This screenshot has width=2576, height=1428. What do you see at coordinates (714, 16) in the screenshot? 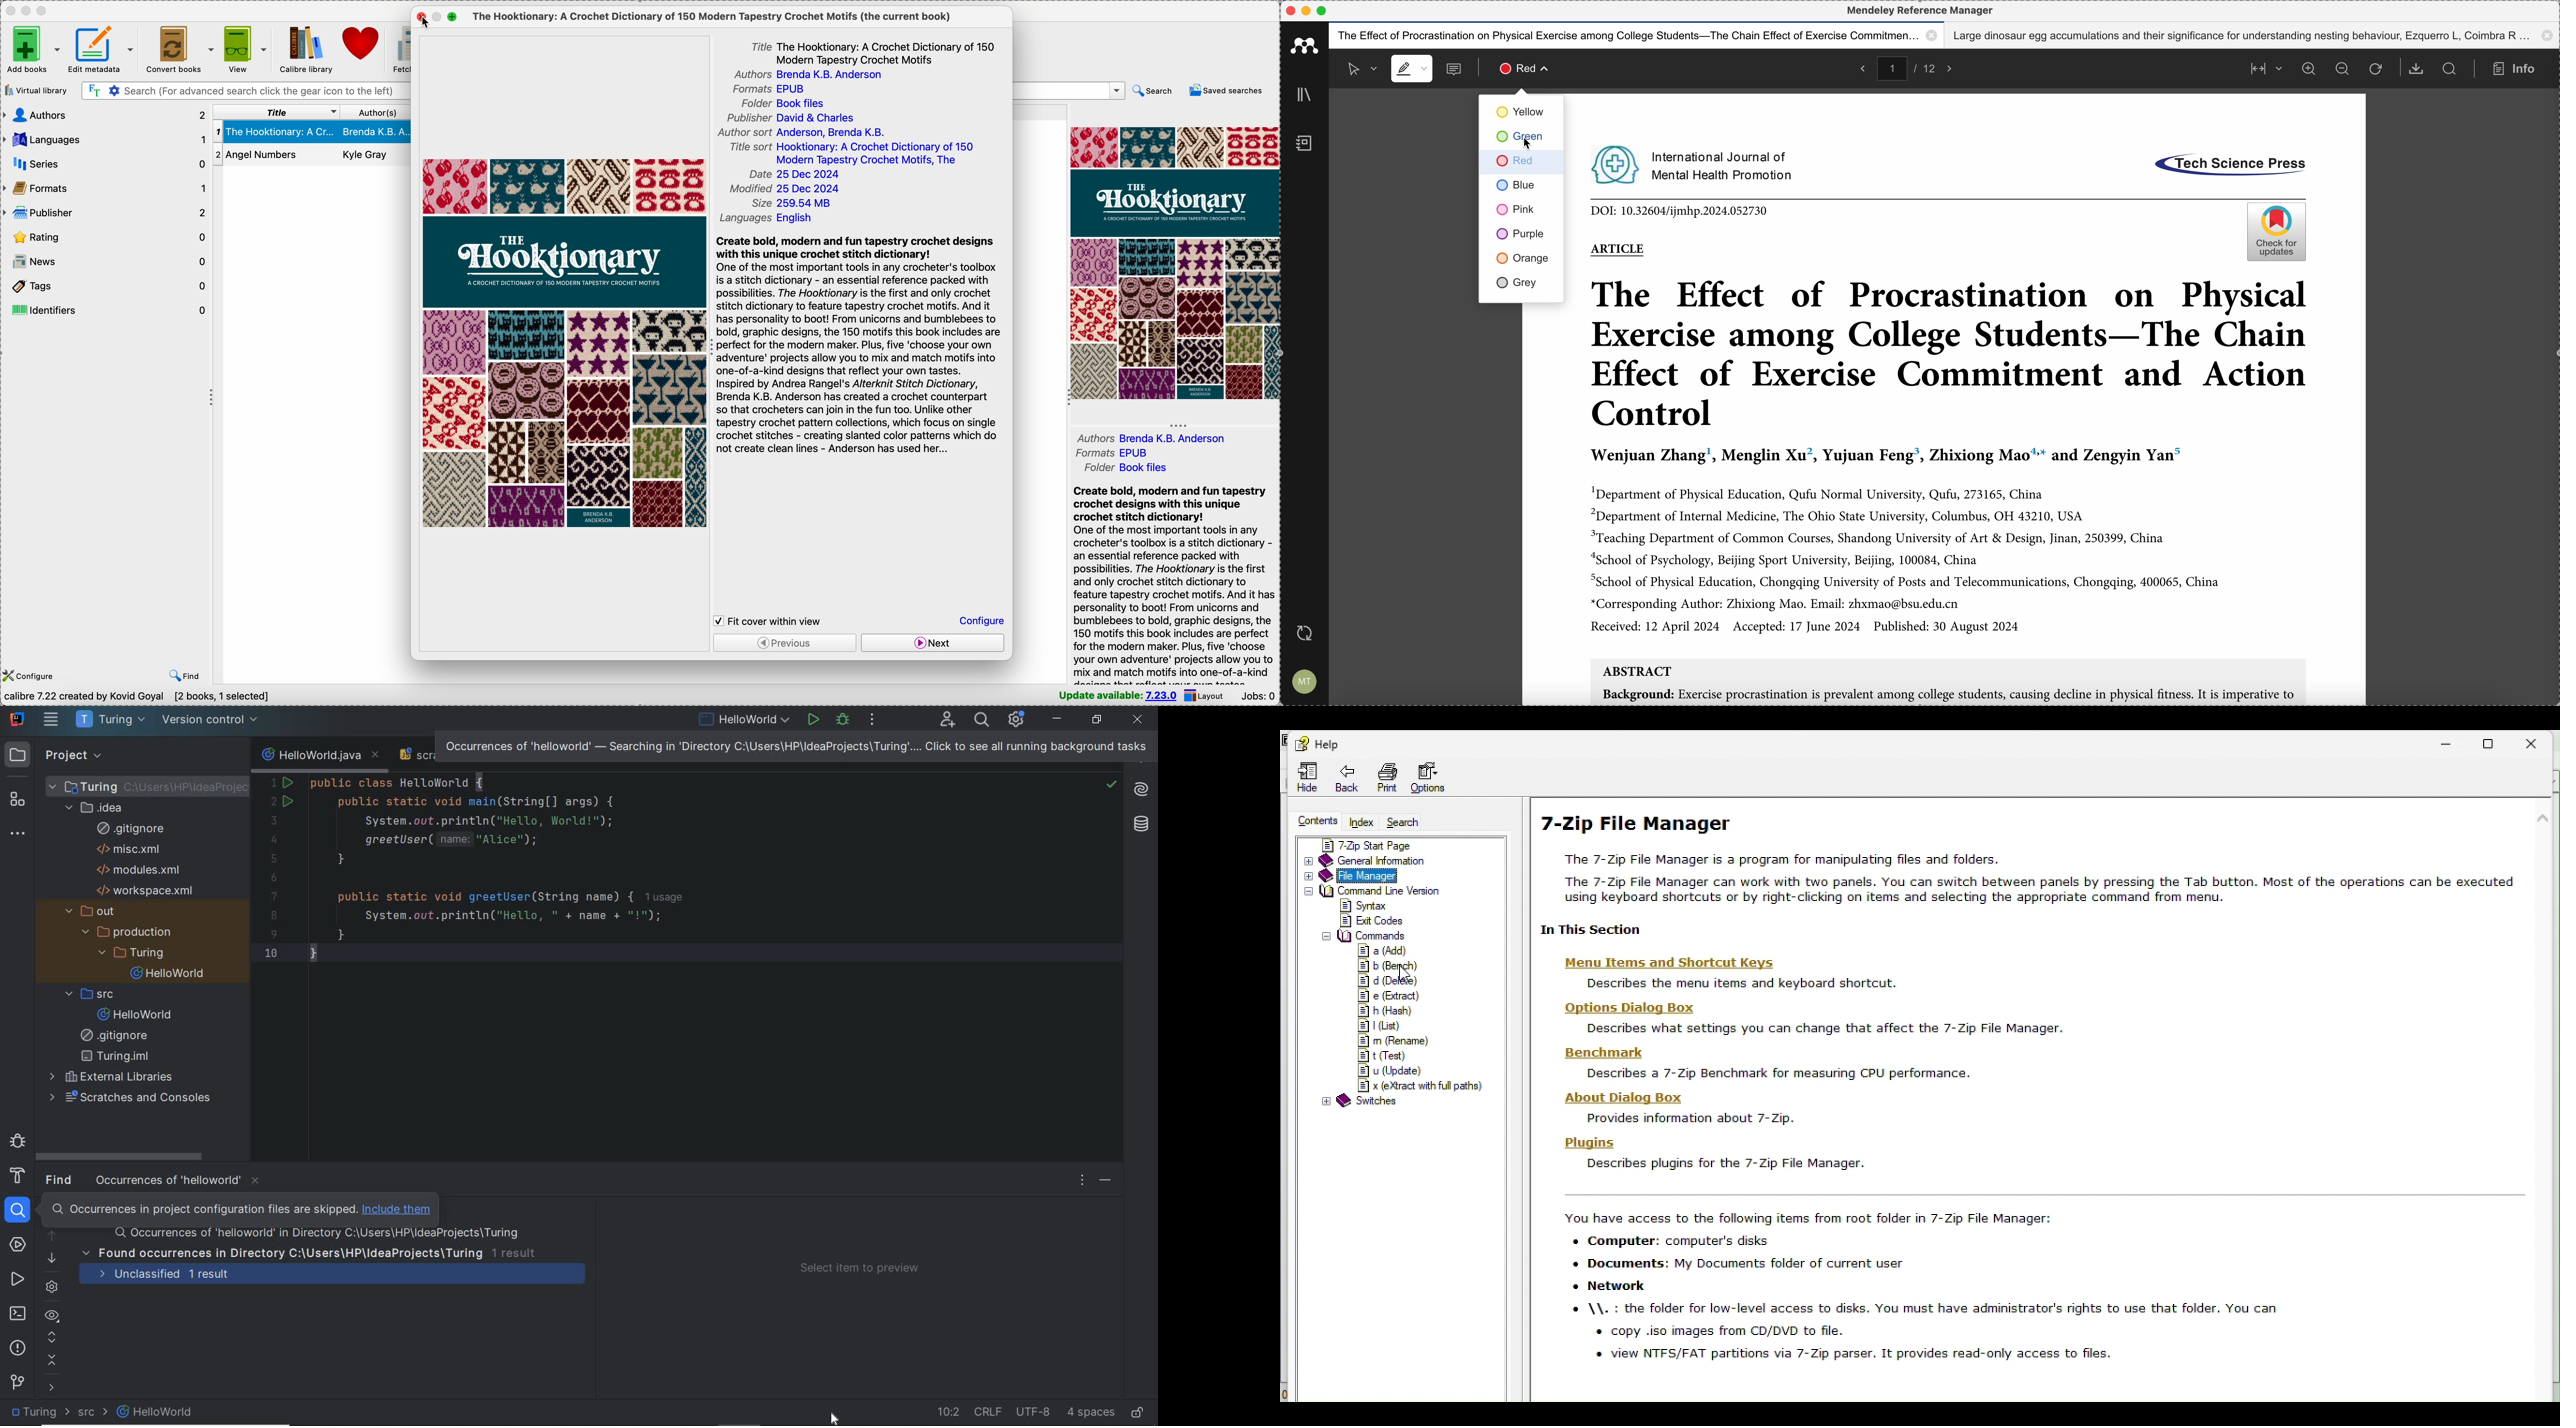
I see `current book` at bounding box center [714, 16].